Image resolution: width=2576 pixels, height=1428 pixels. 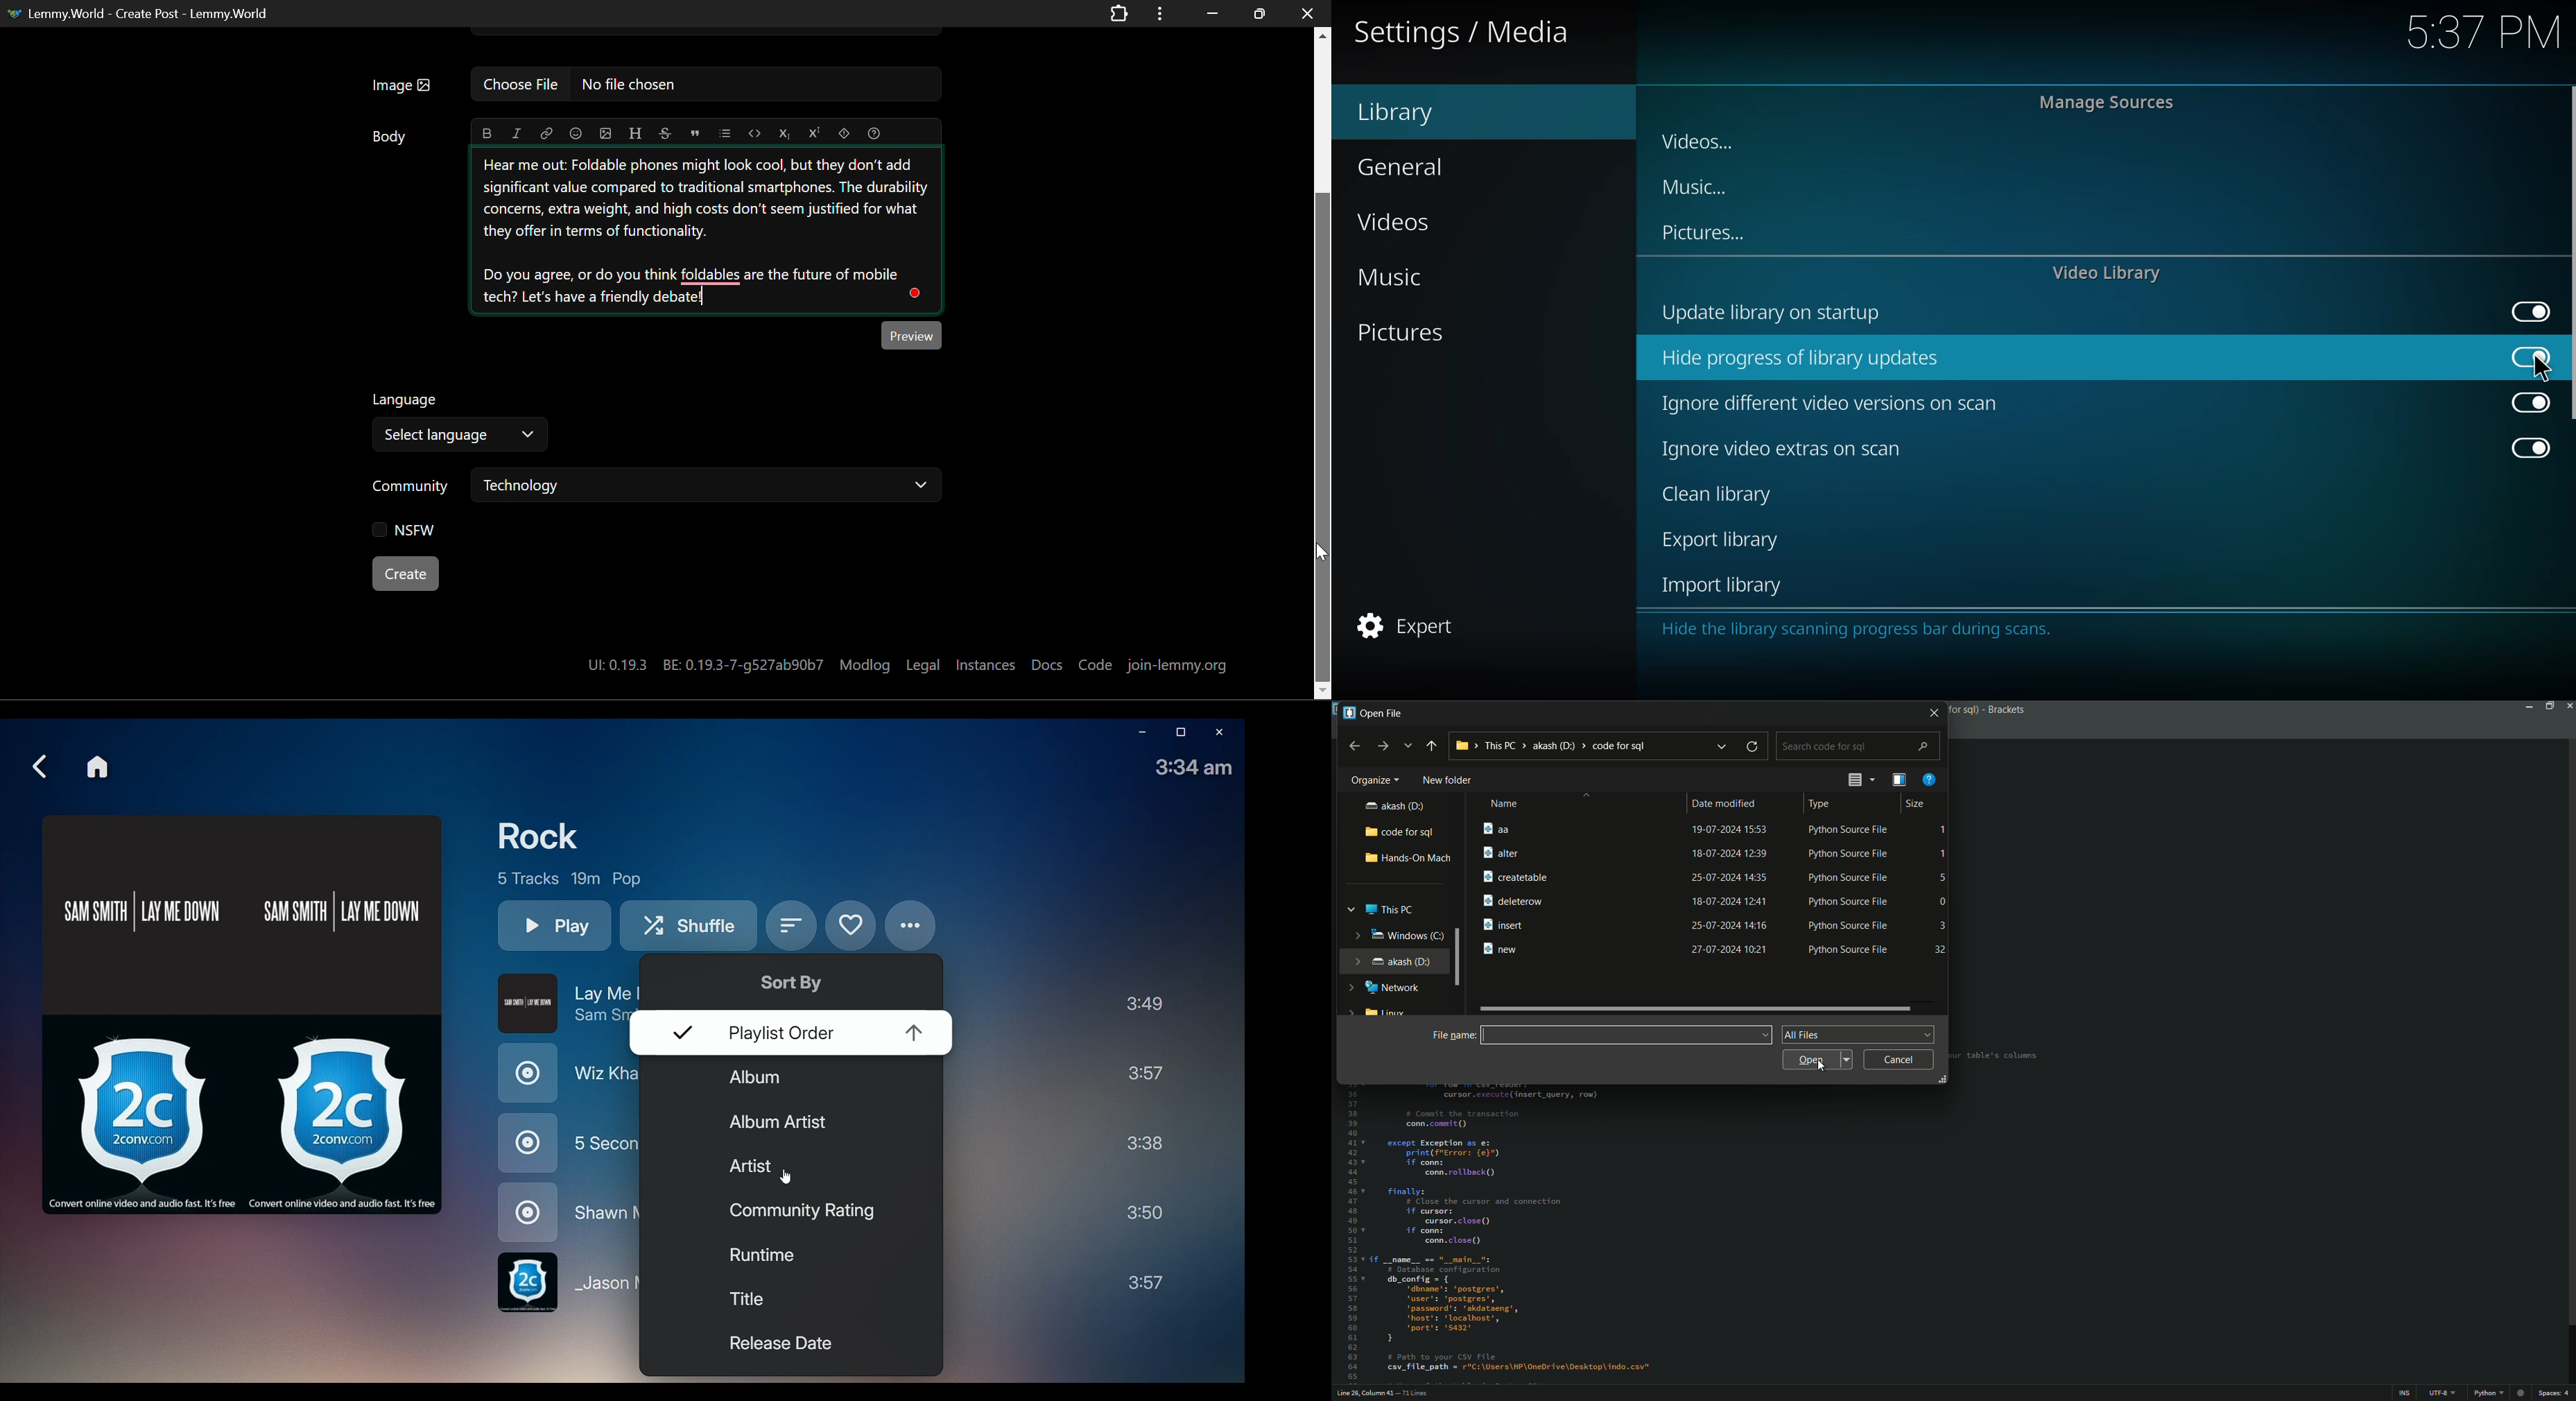 What do you see at coordinates (783, 1123) in the screenshot?
I see `Album Artist` at bounding box center [783, 1123].